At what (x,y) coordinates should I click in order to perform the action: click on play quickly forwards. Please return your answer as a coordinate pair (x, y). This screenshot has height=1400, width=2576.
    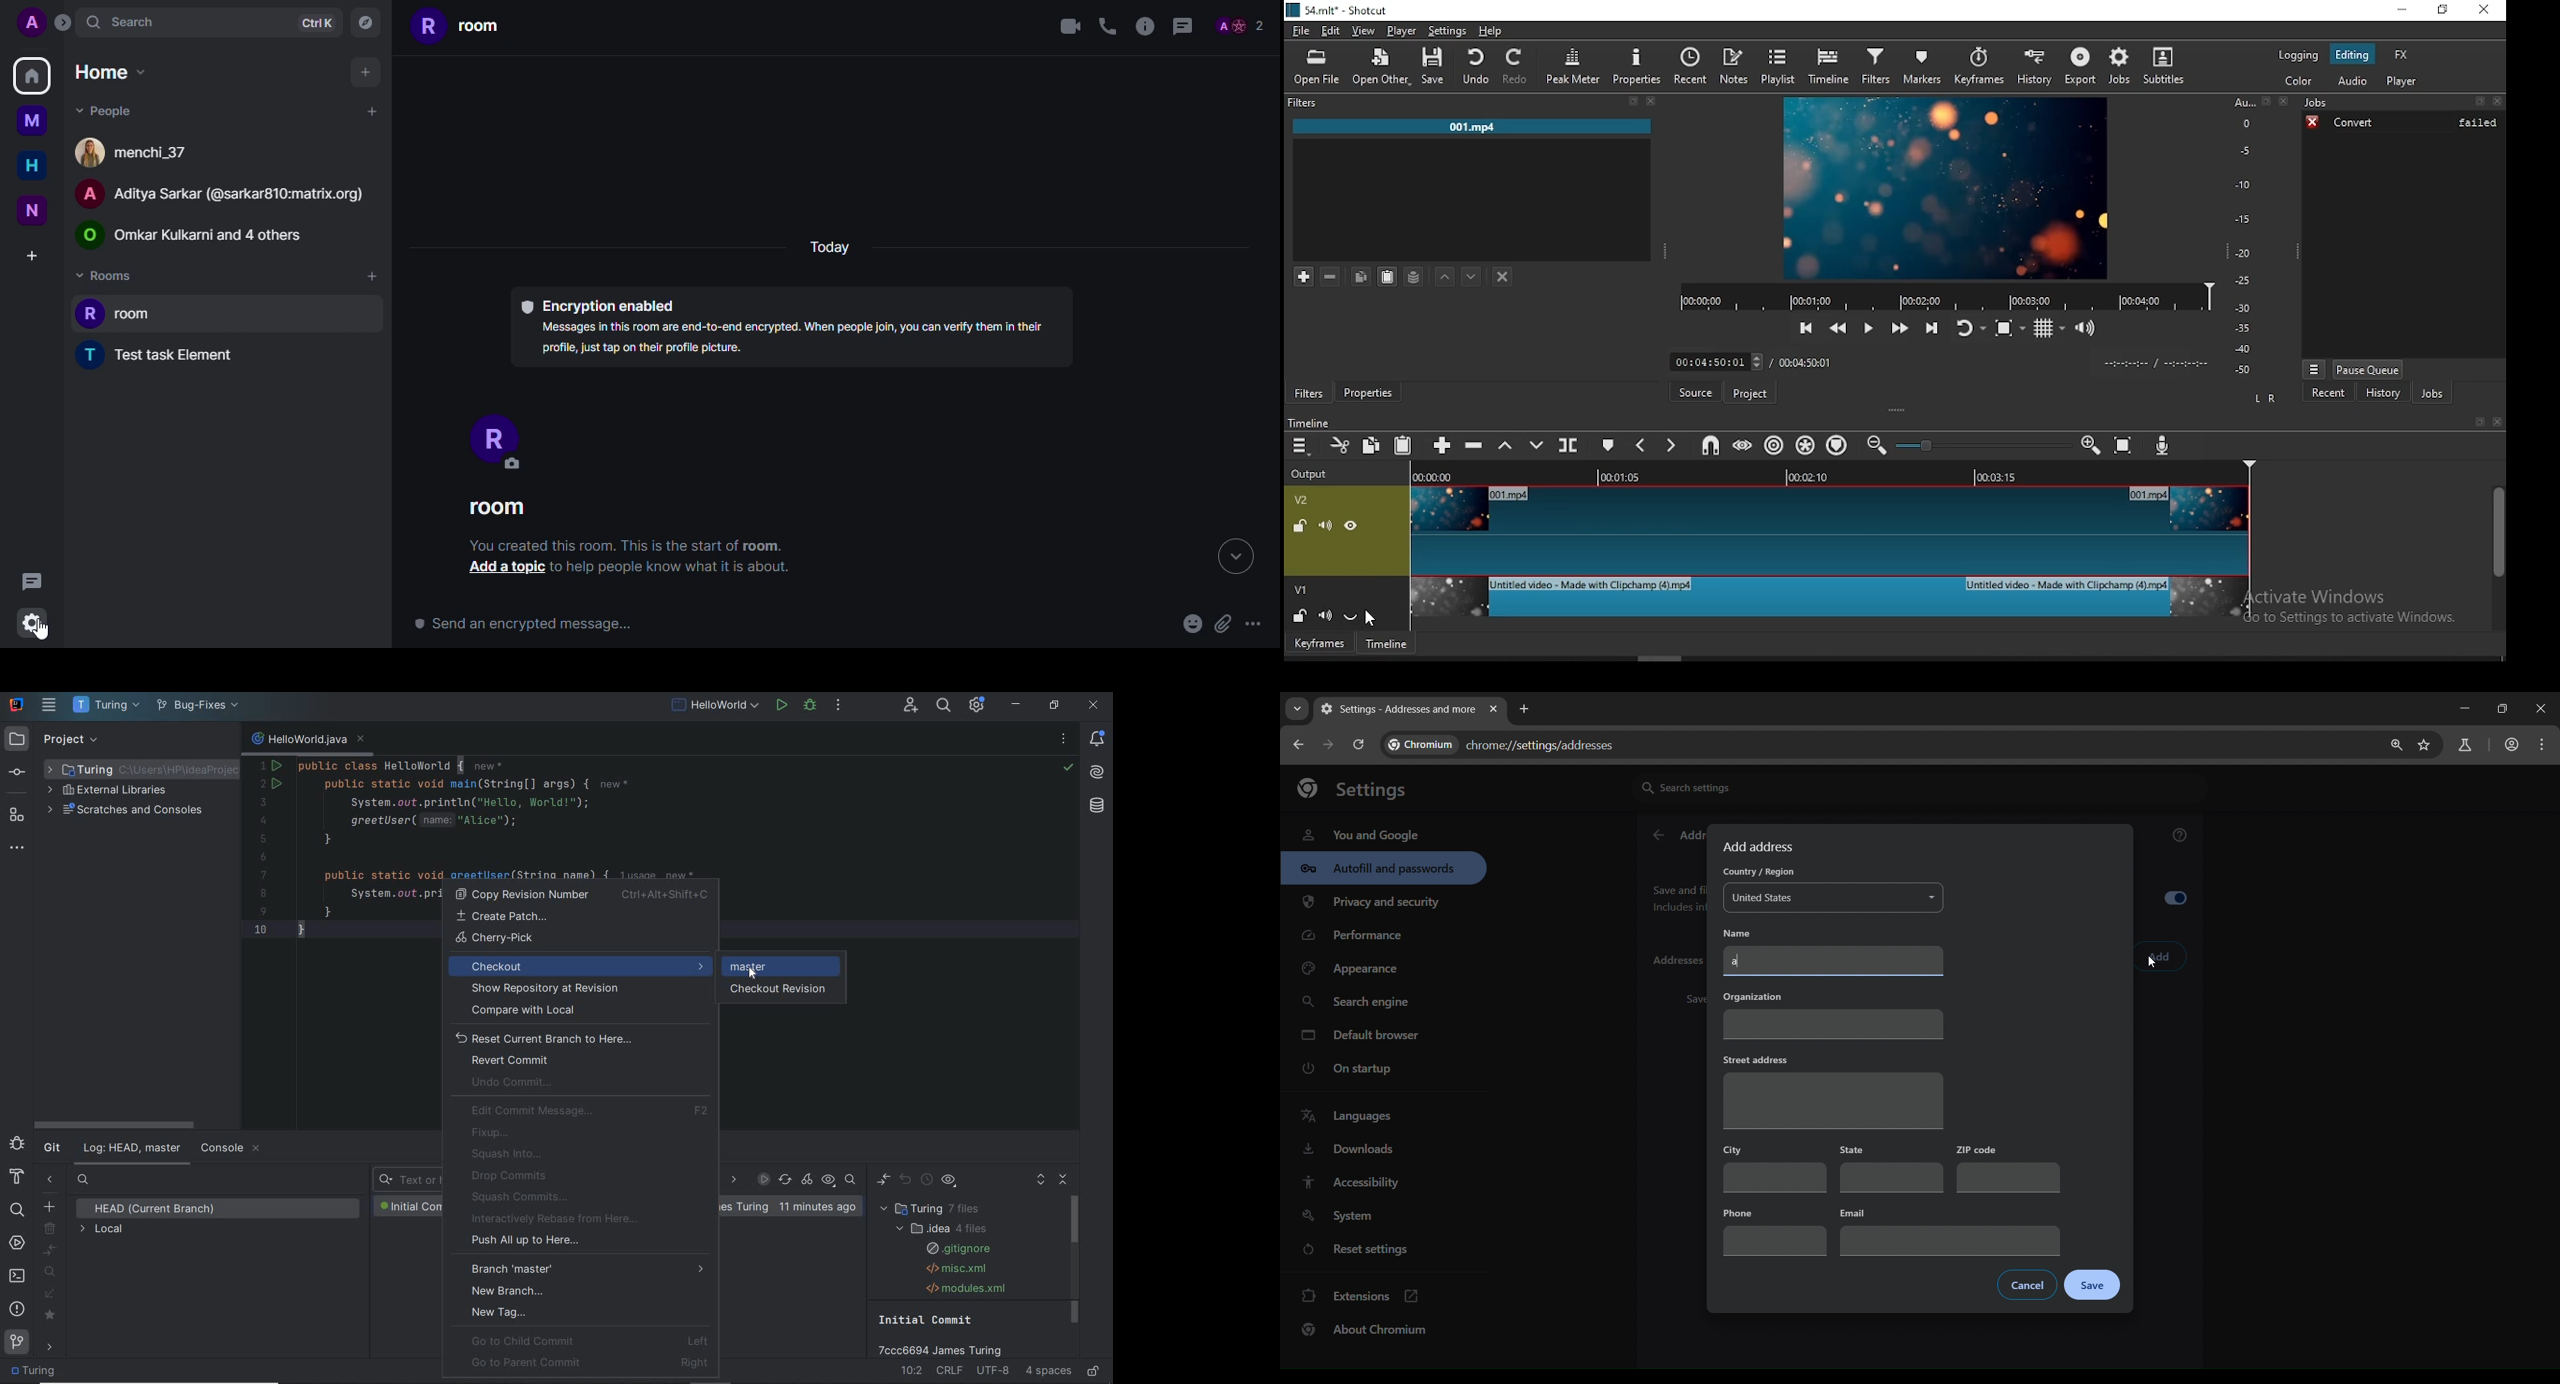
    Looking at the image, I should click on (1899, 326).